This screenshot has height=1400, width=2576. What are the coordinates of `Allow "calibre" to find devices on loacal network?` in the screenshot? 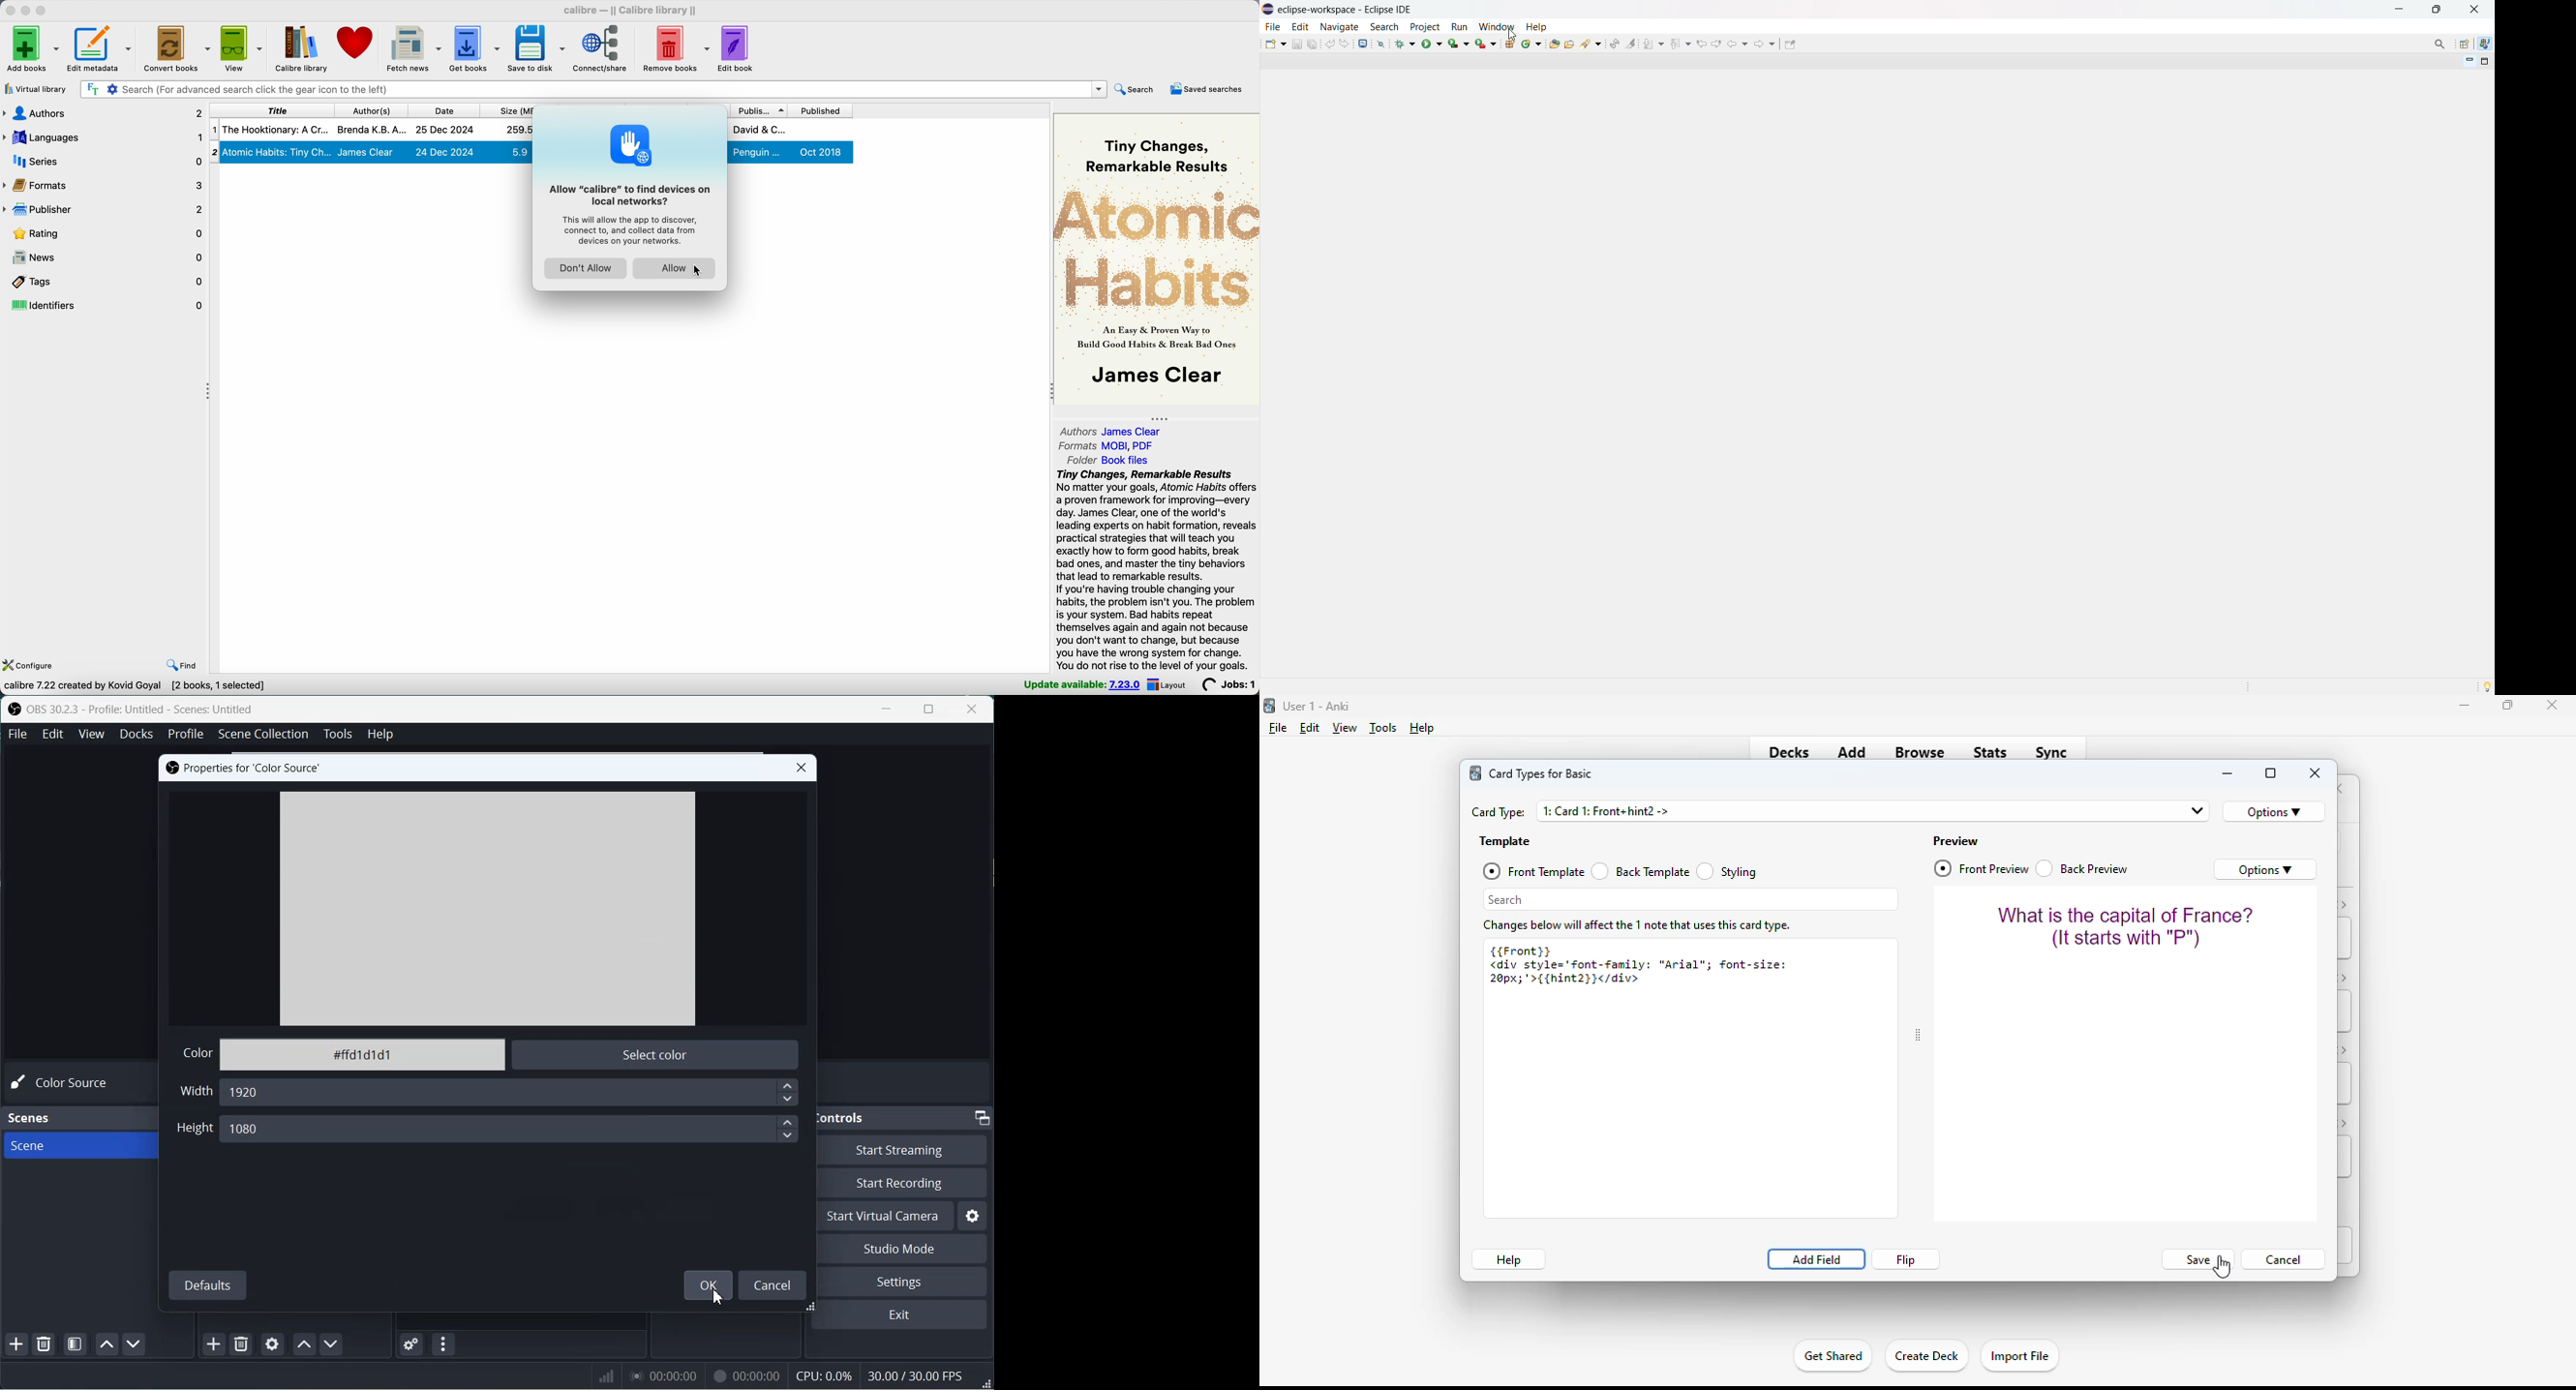 It's located at (632, 194).